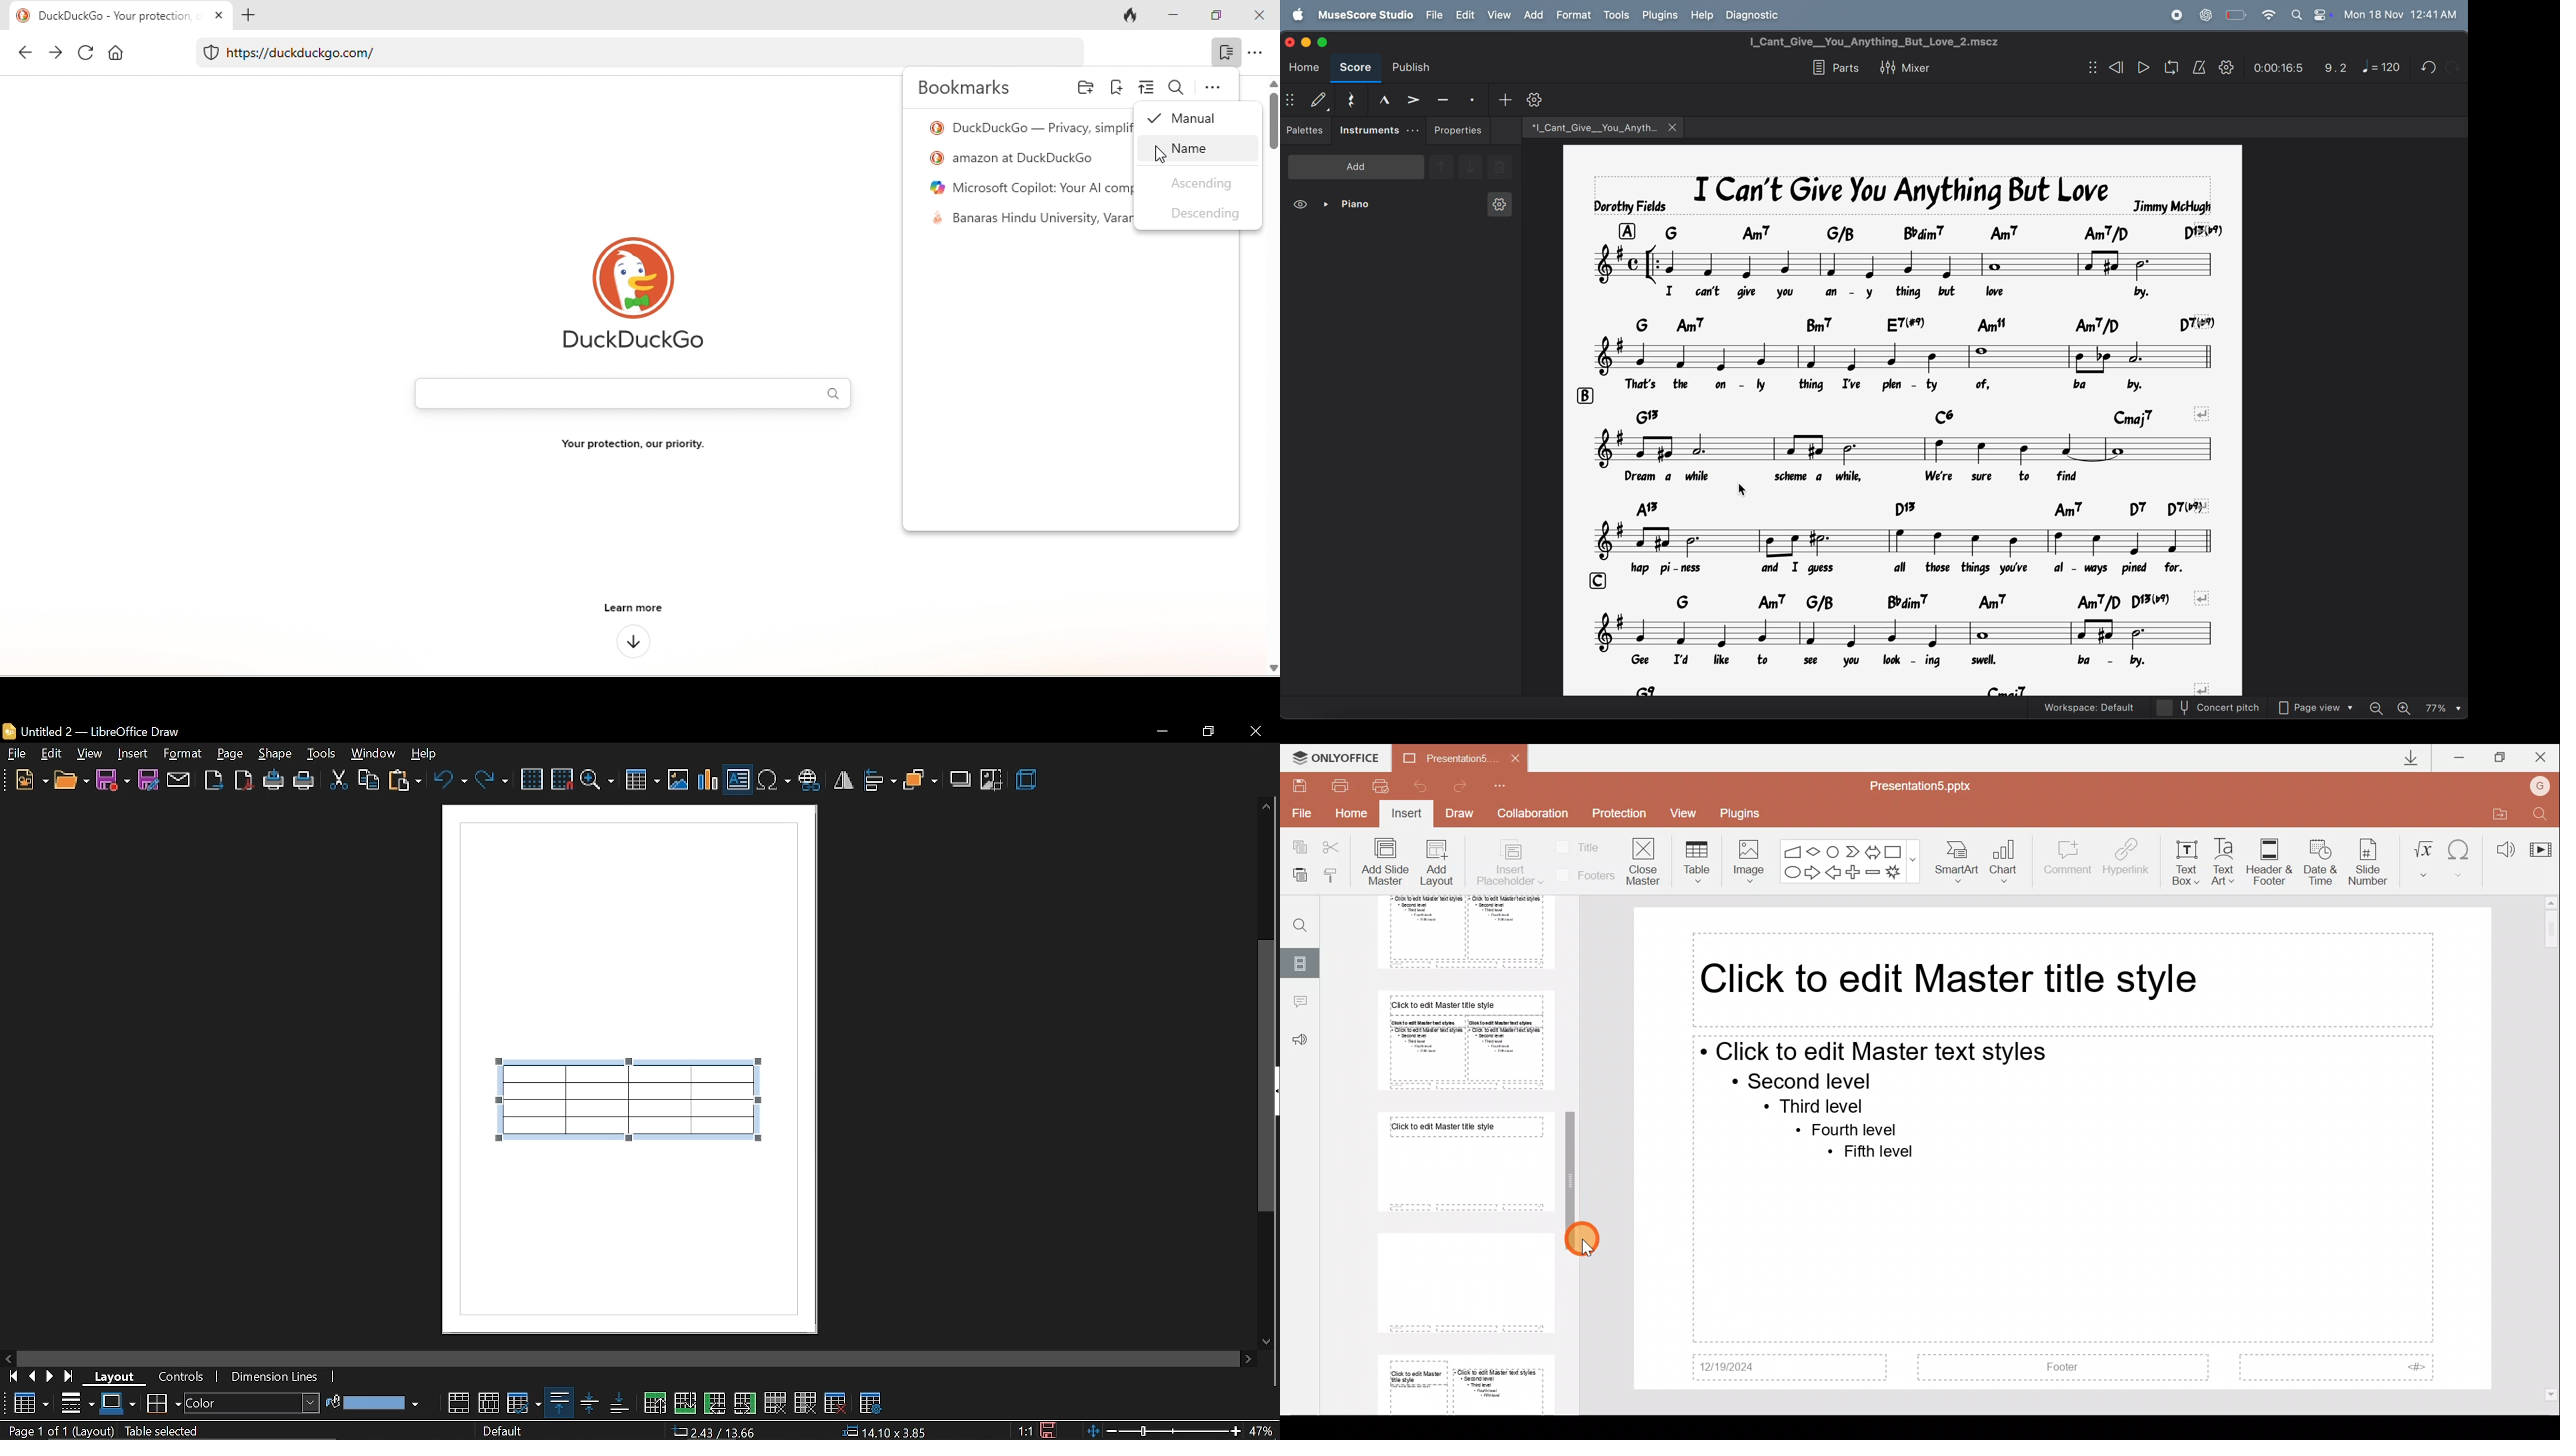 This screenshot has height=1456, width=2576. Describe the element at coordinates (1879, 478) in the screenshot. I see `lyrics` at that location.